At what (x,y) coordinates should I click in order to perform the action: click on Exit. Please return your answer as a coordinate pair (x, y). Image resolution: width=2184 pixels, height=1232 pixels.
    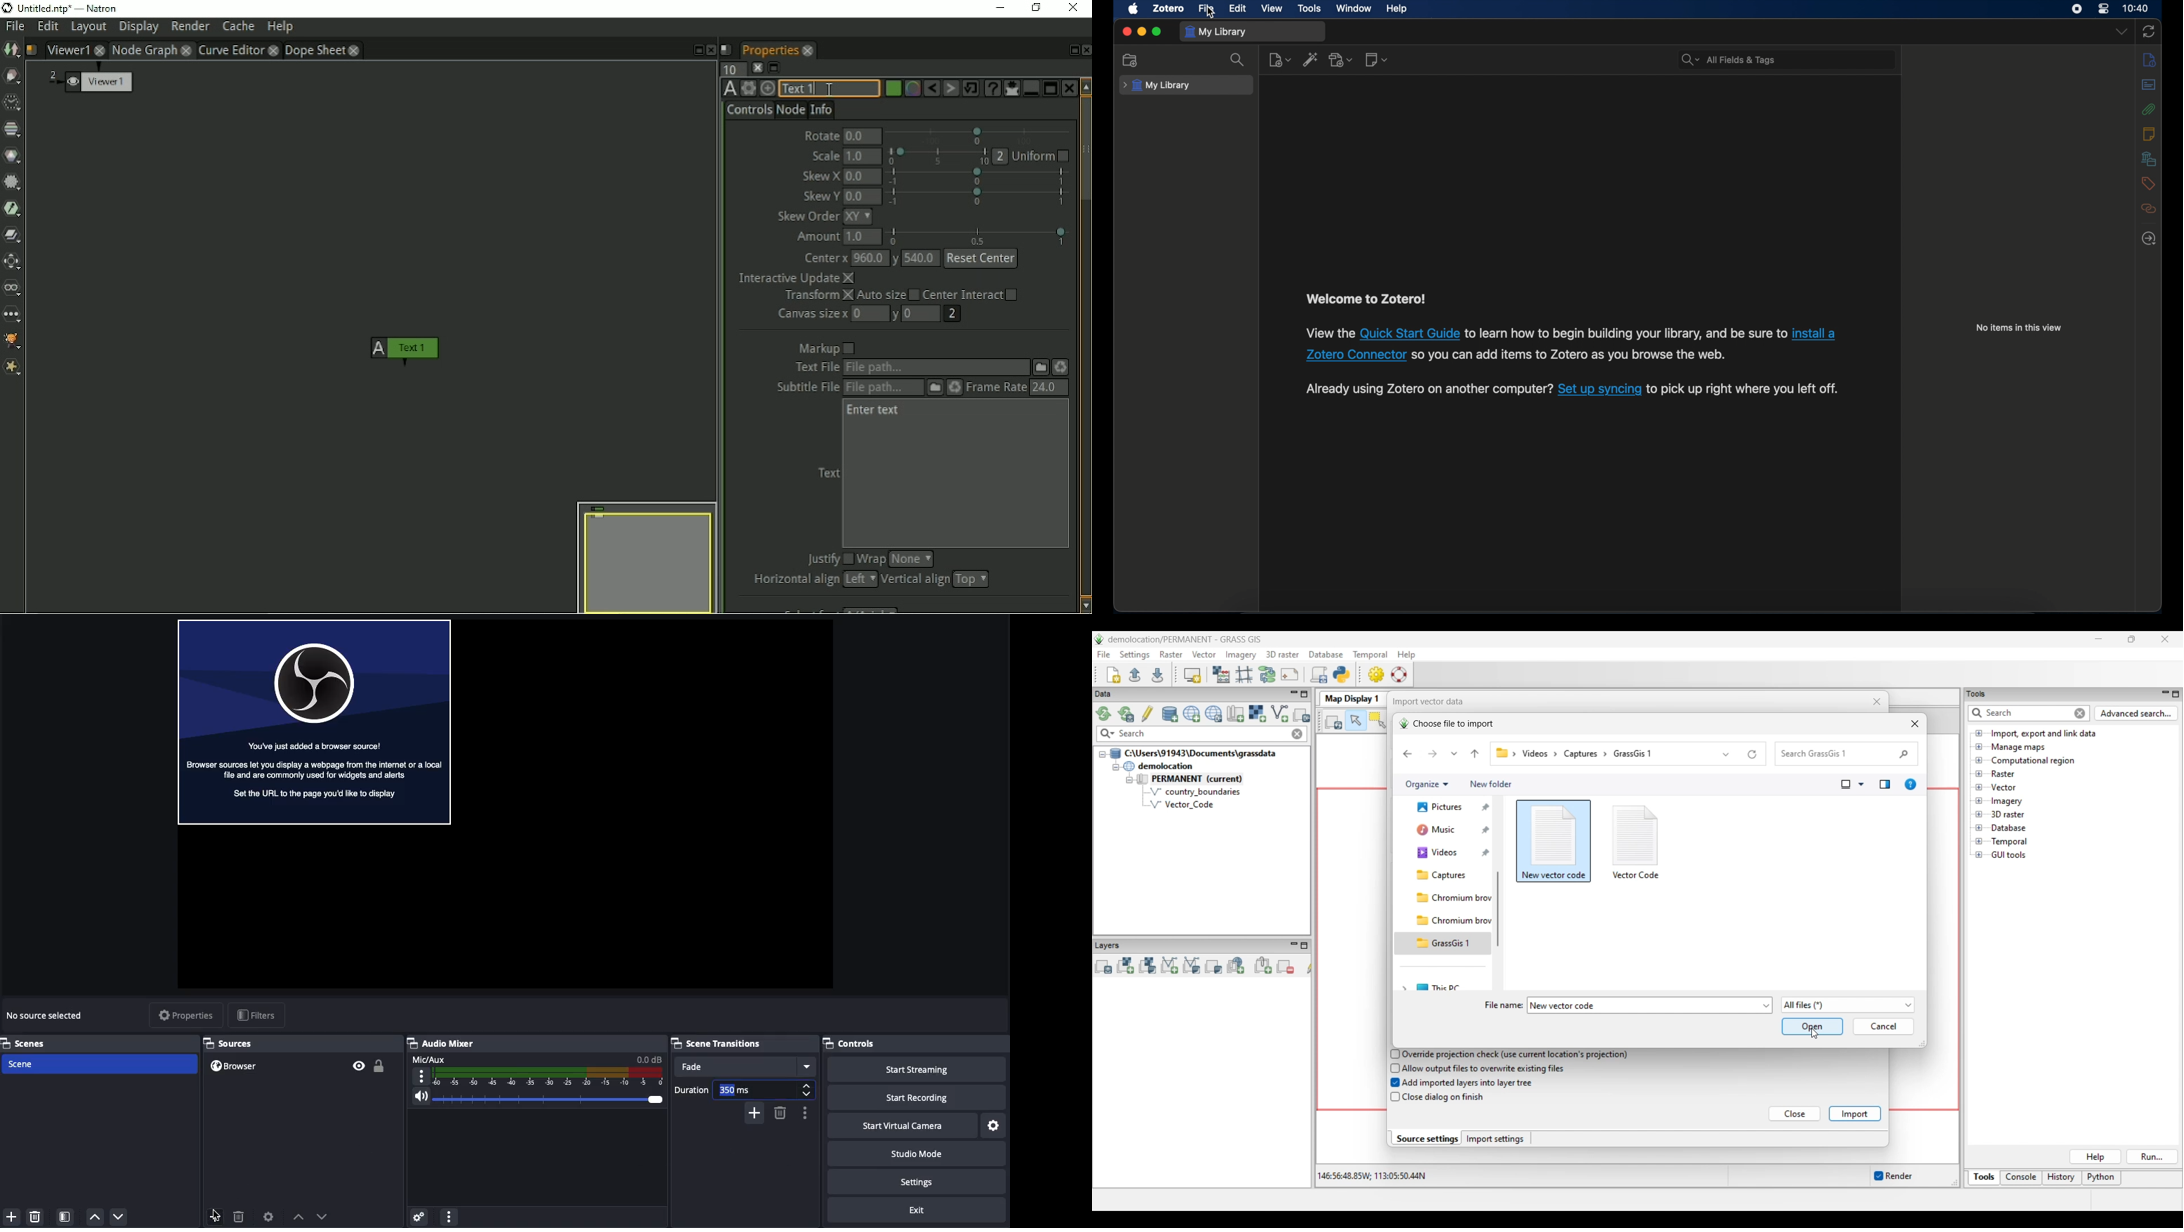
    Looking at the image, I should click on (904, 1210).